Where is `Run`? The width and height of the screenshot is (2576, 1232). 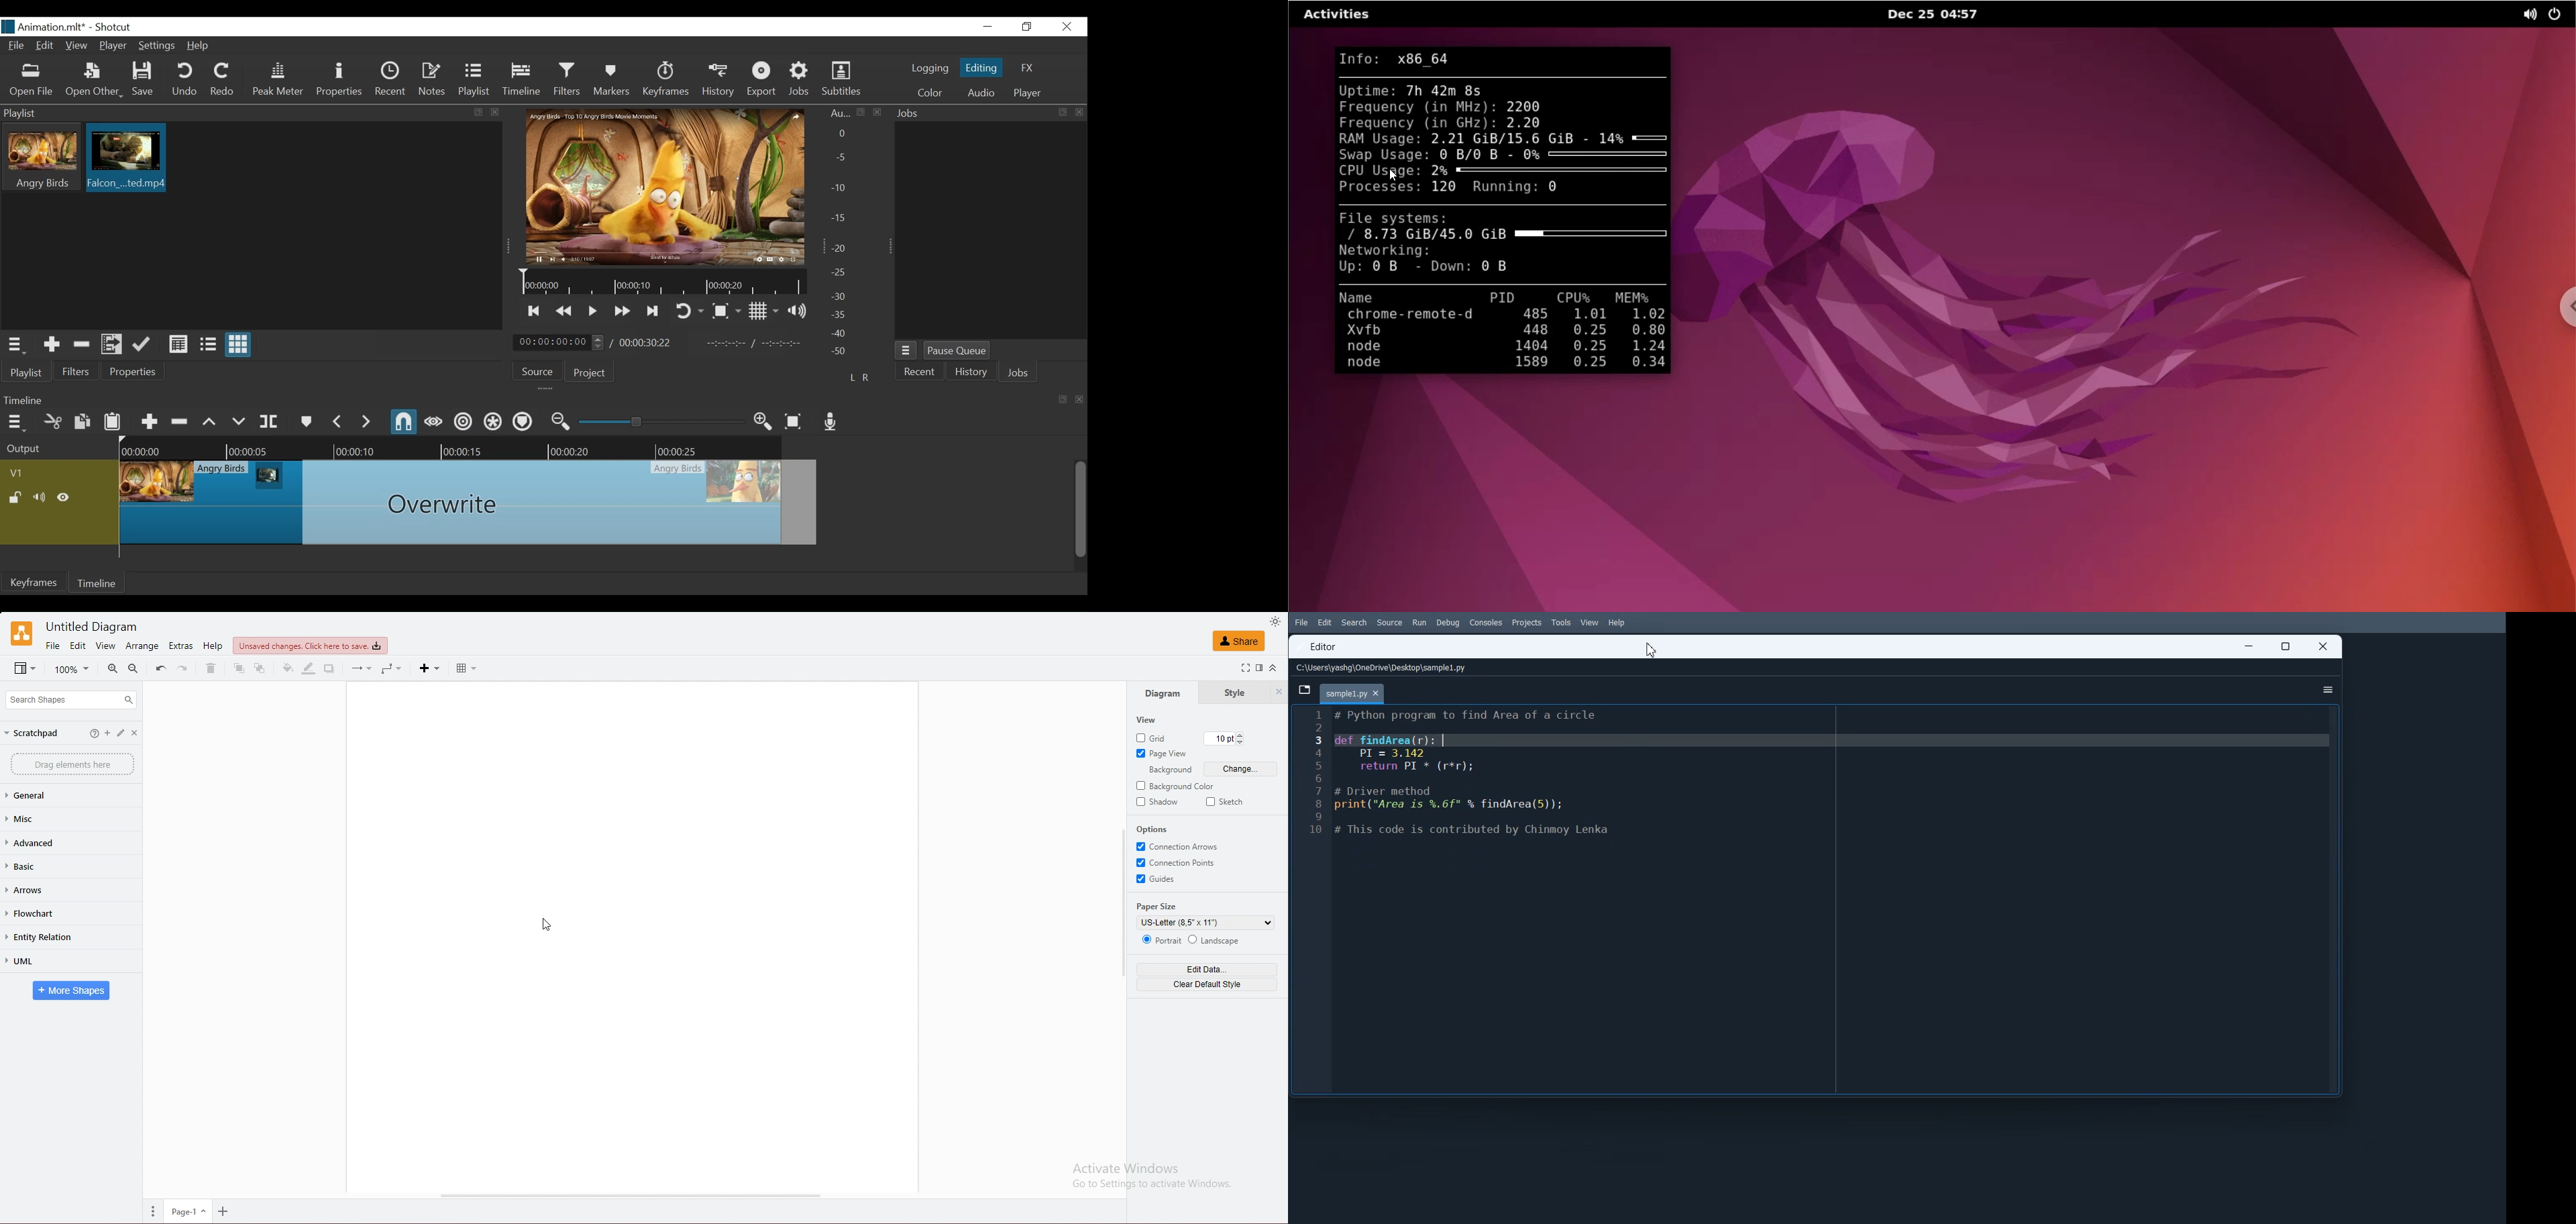 Run is located at coordinates (1419, 622).